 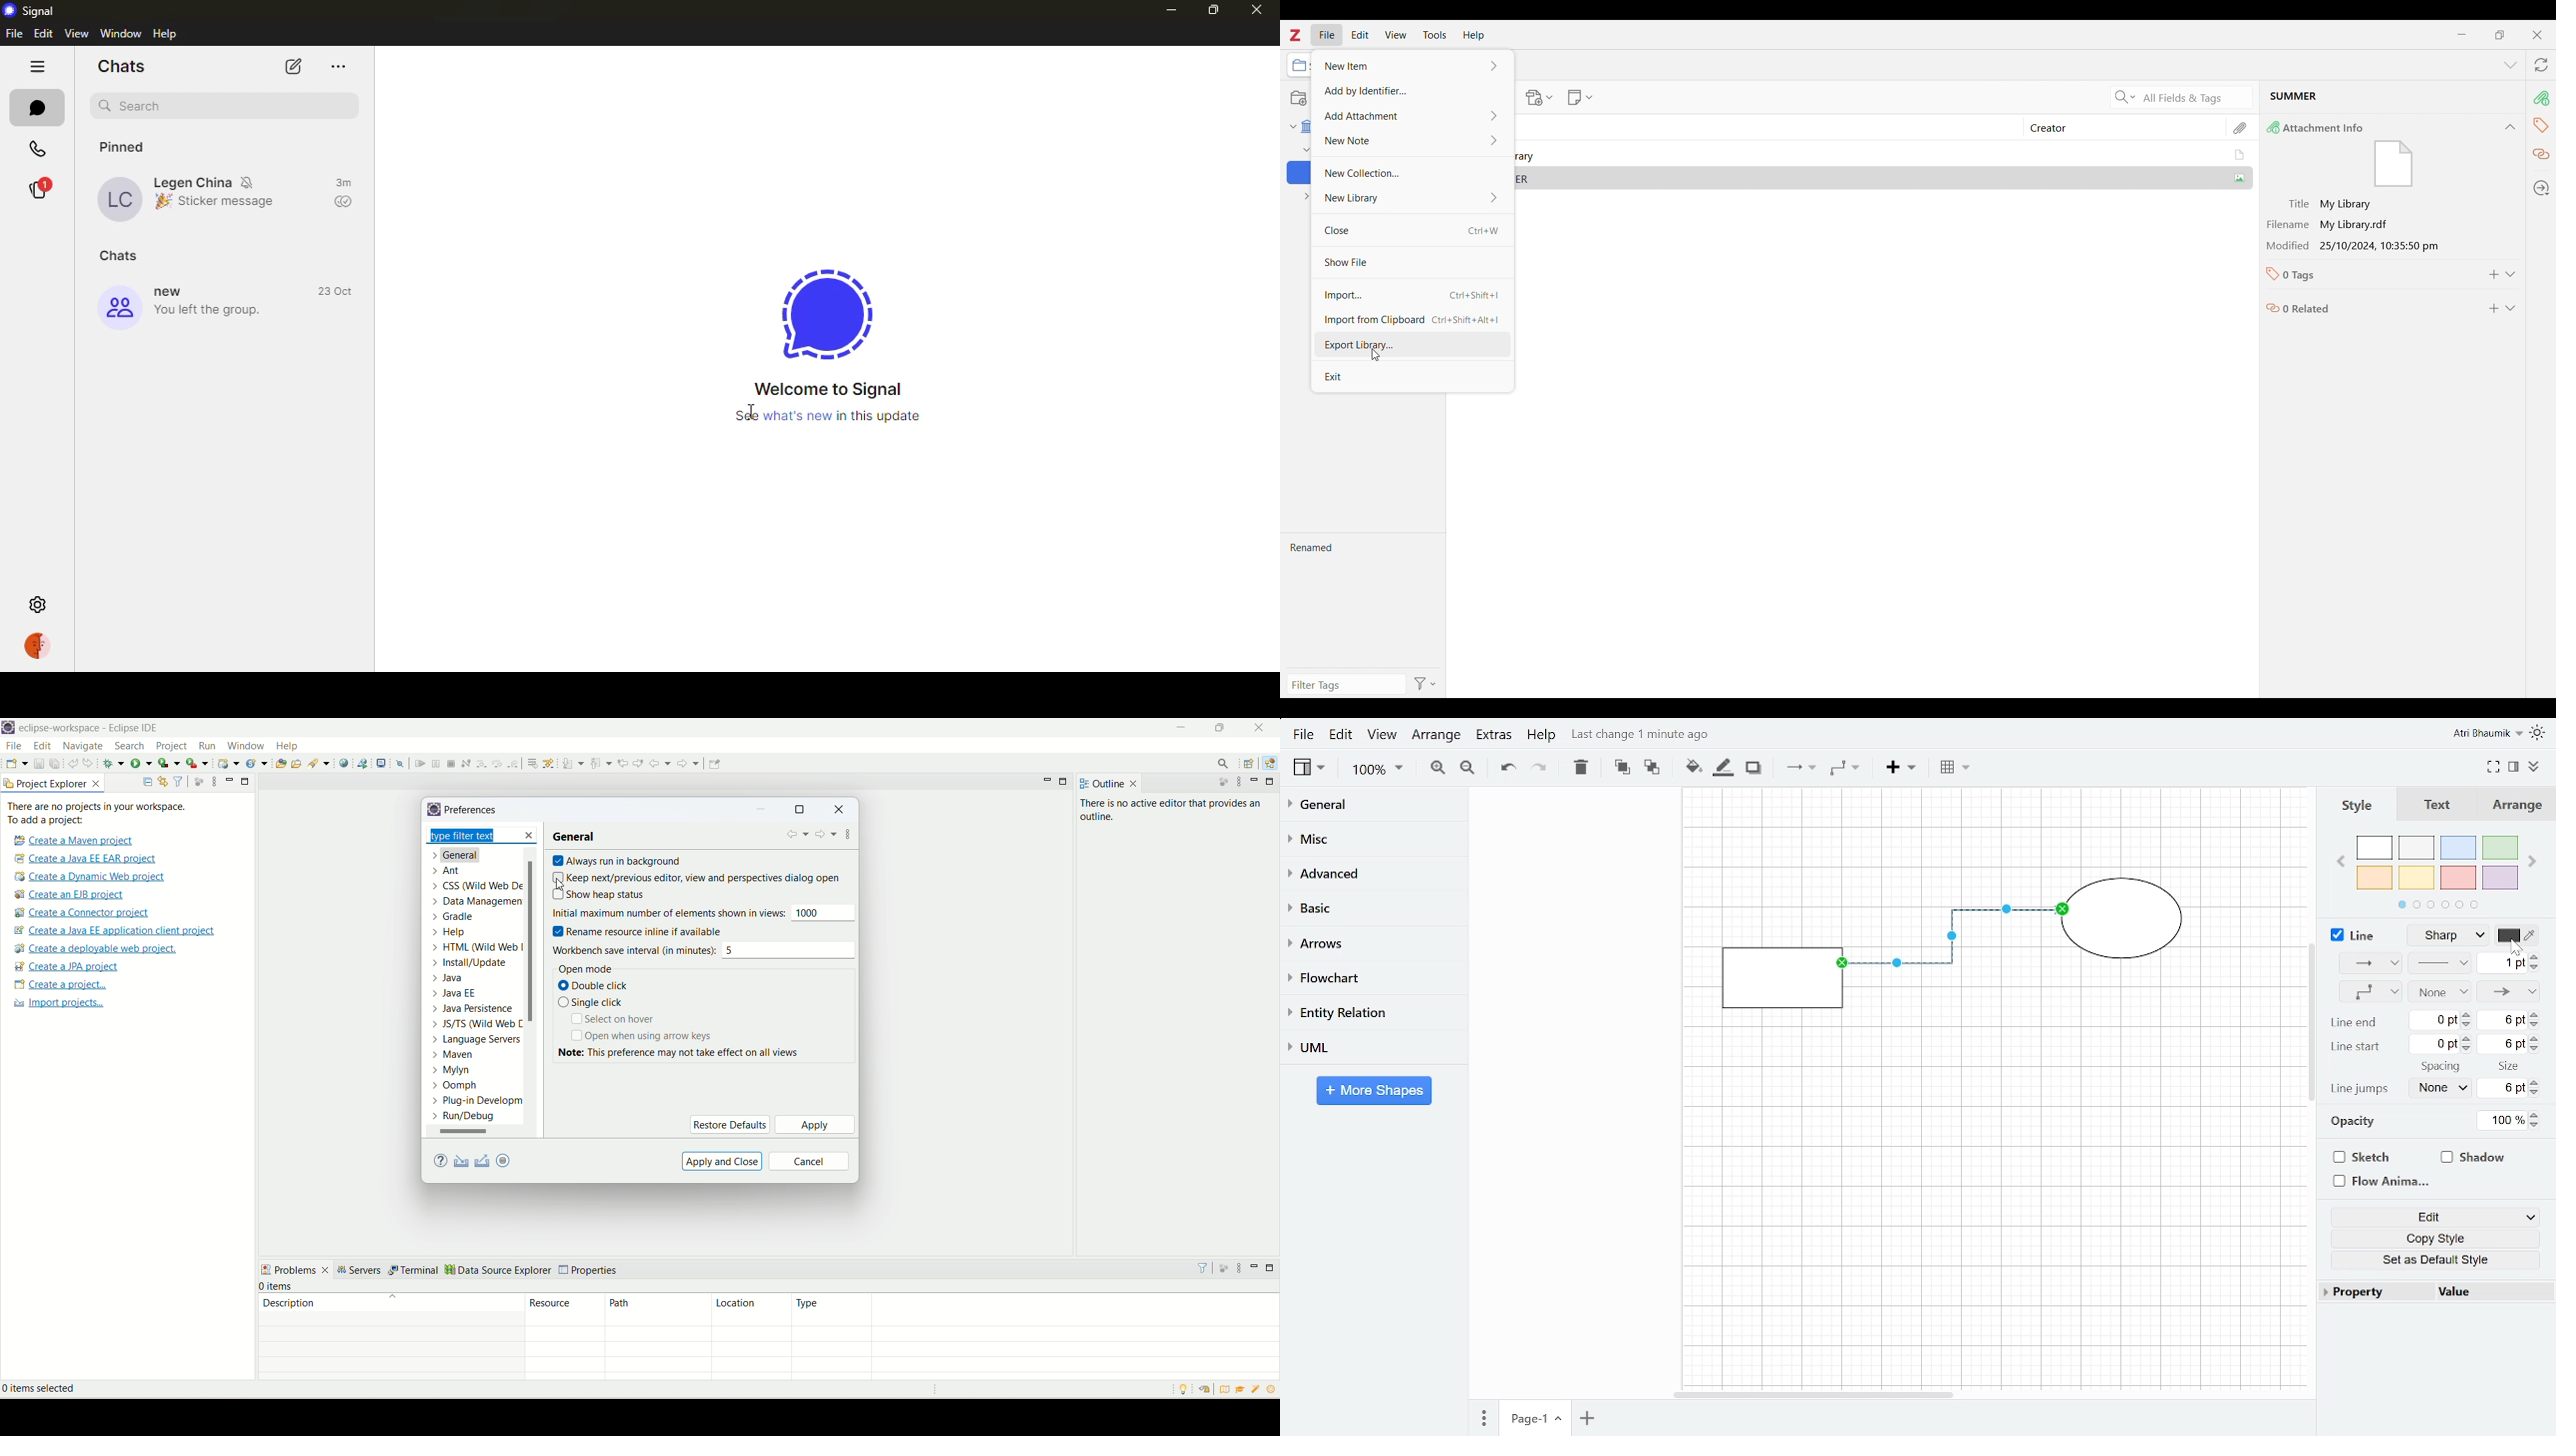 What do you see at coordinates (36, 645) in the screenshot?
I see `profile` at bounding box center [36, 645].